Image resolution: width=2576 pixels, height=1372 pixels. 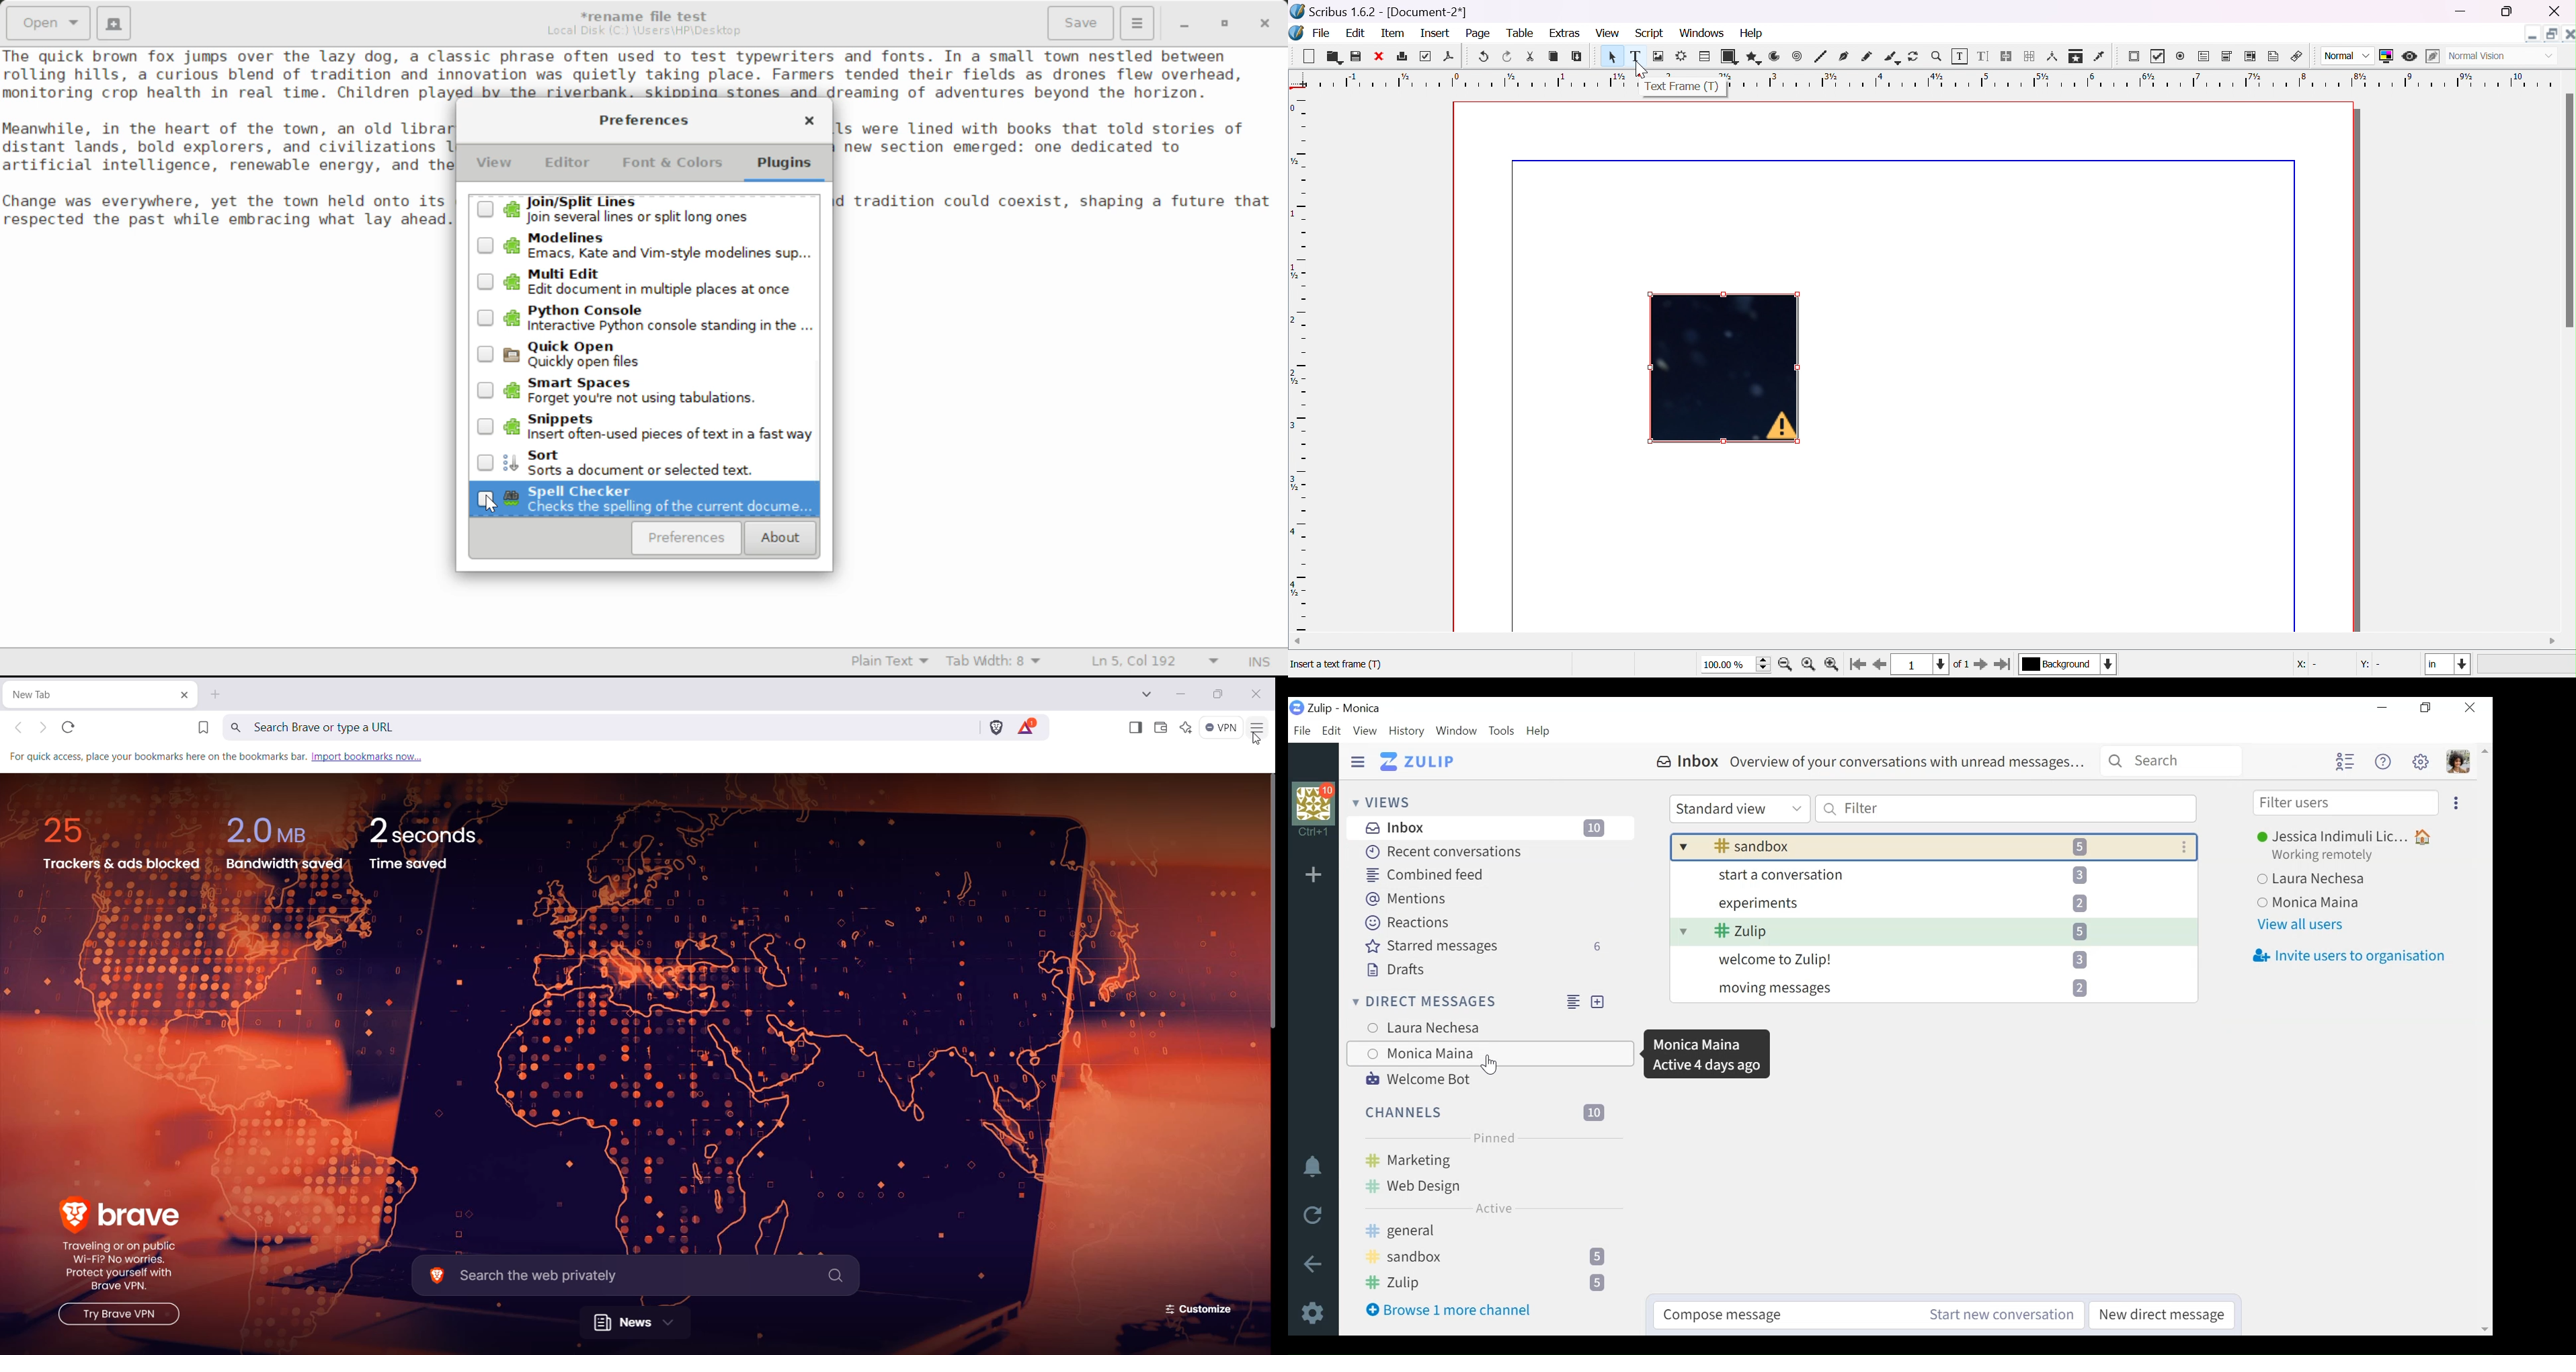 What do you see at coordinates (1487, 1111) in the screenshot?
I see `Channels` at bounding box center [1487, 1111].